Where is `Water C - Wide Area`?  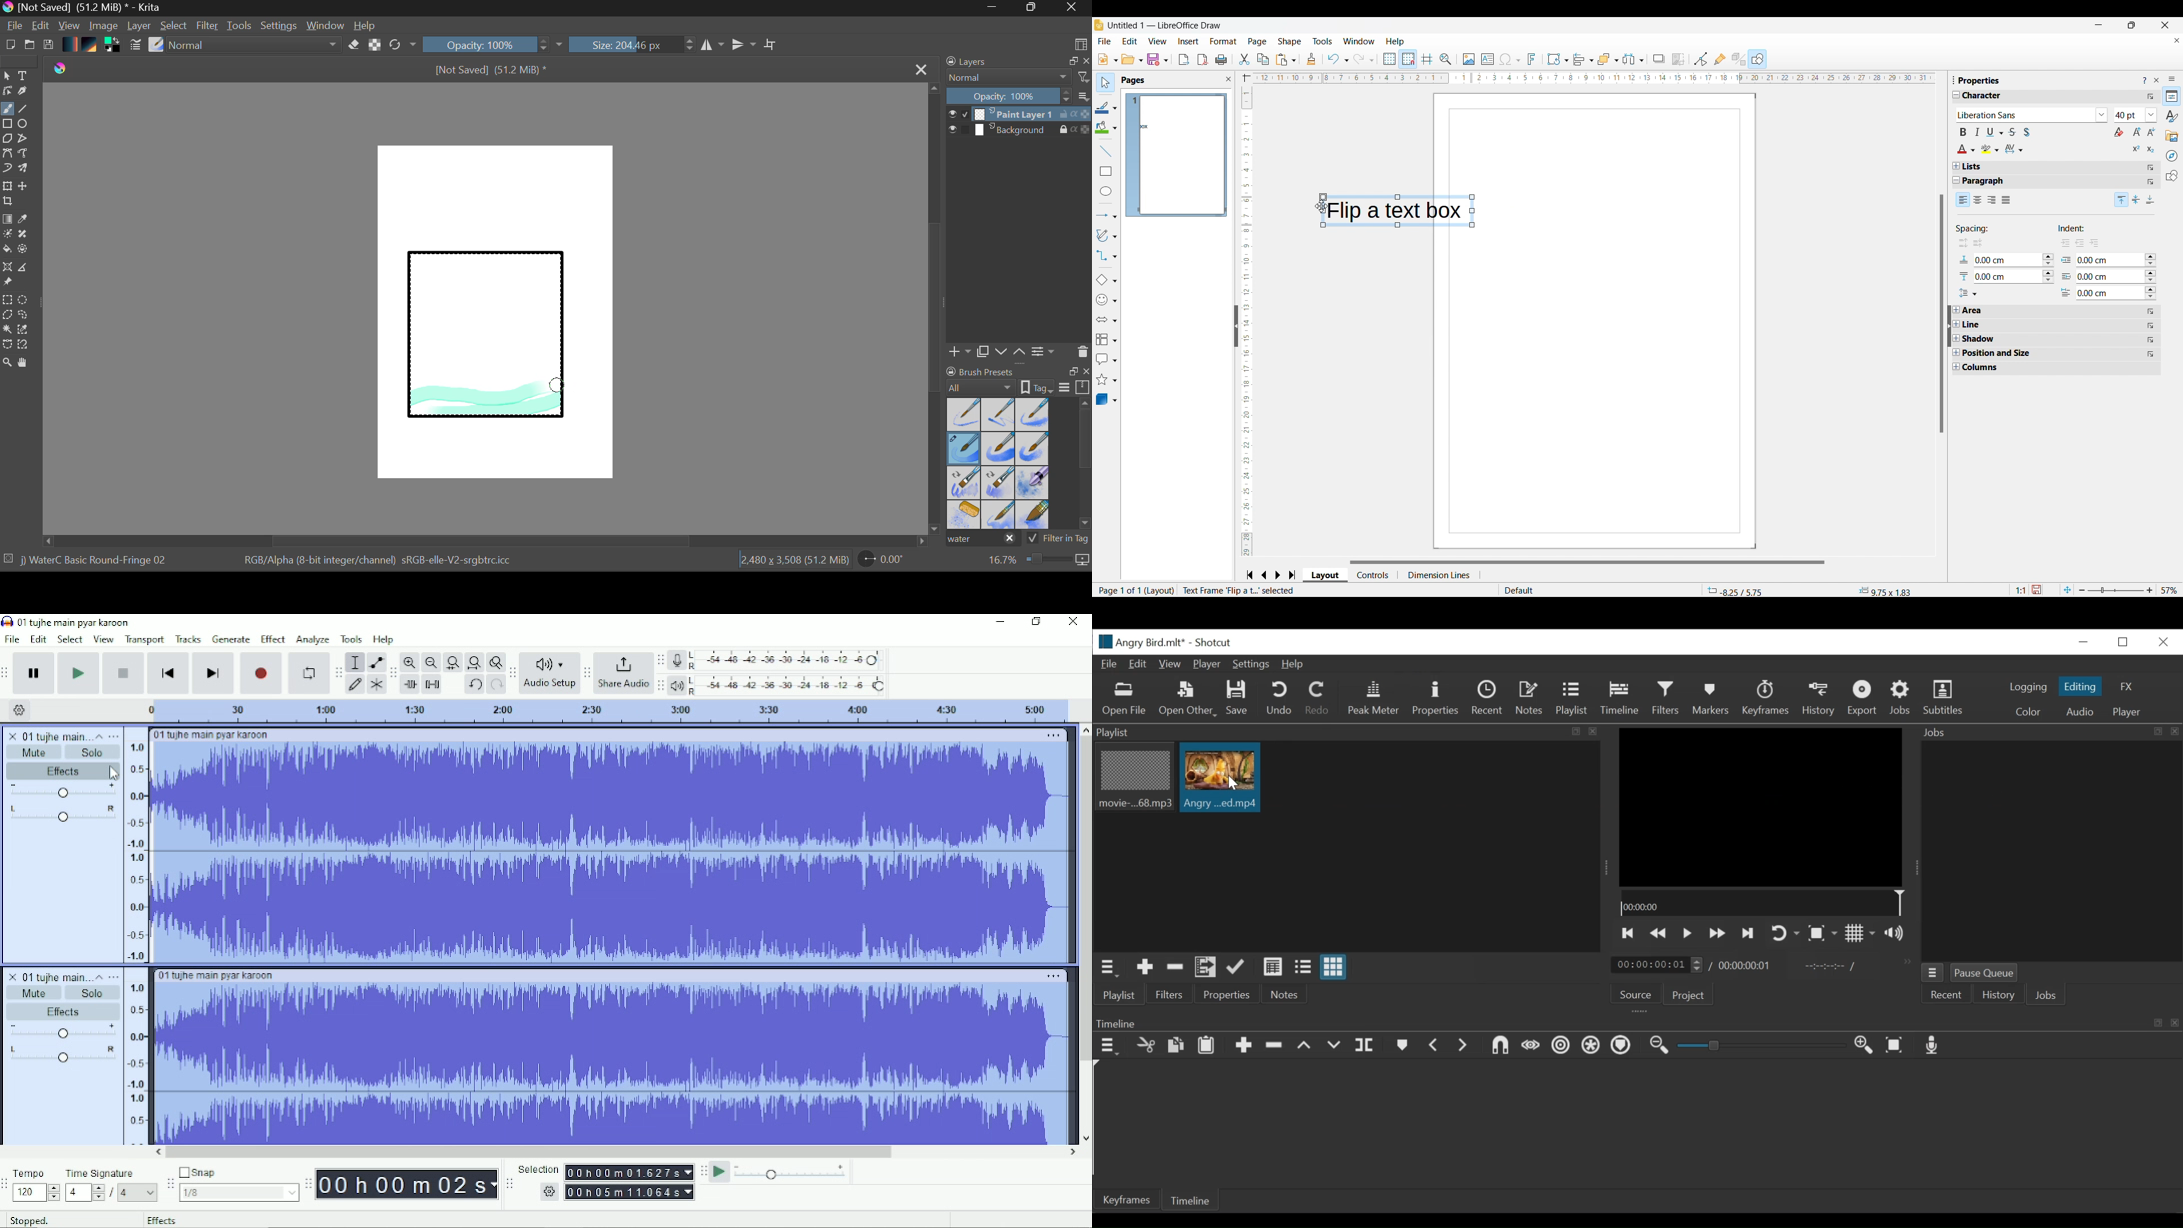 Water C - Wide Area is located at coordinates (1034, 515).